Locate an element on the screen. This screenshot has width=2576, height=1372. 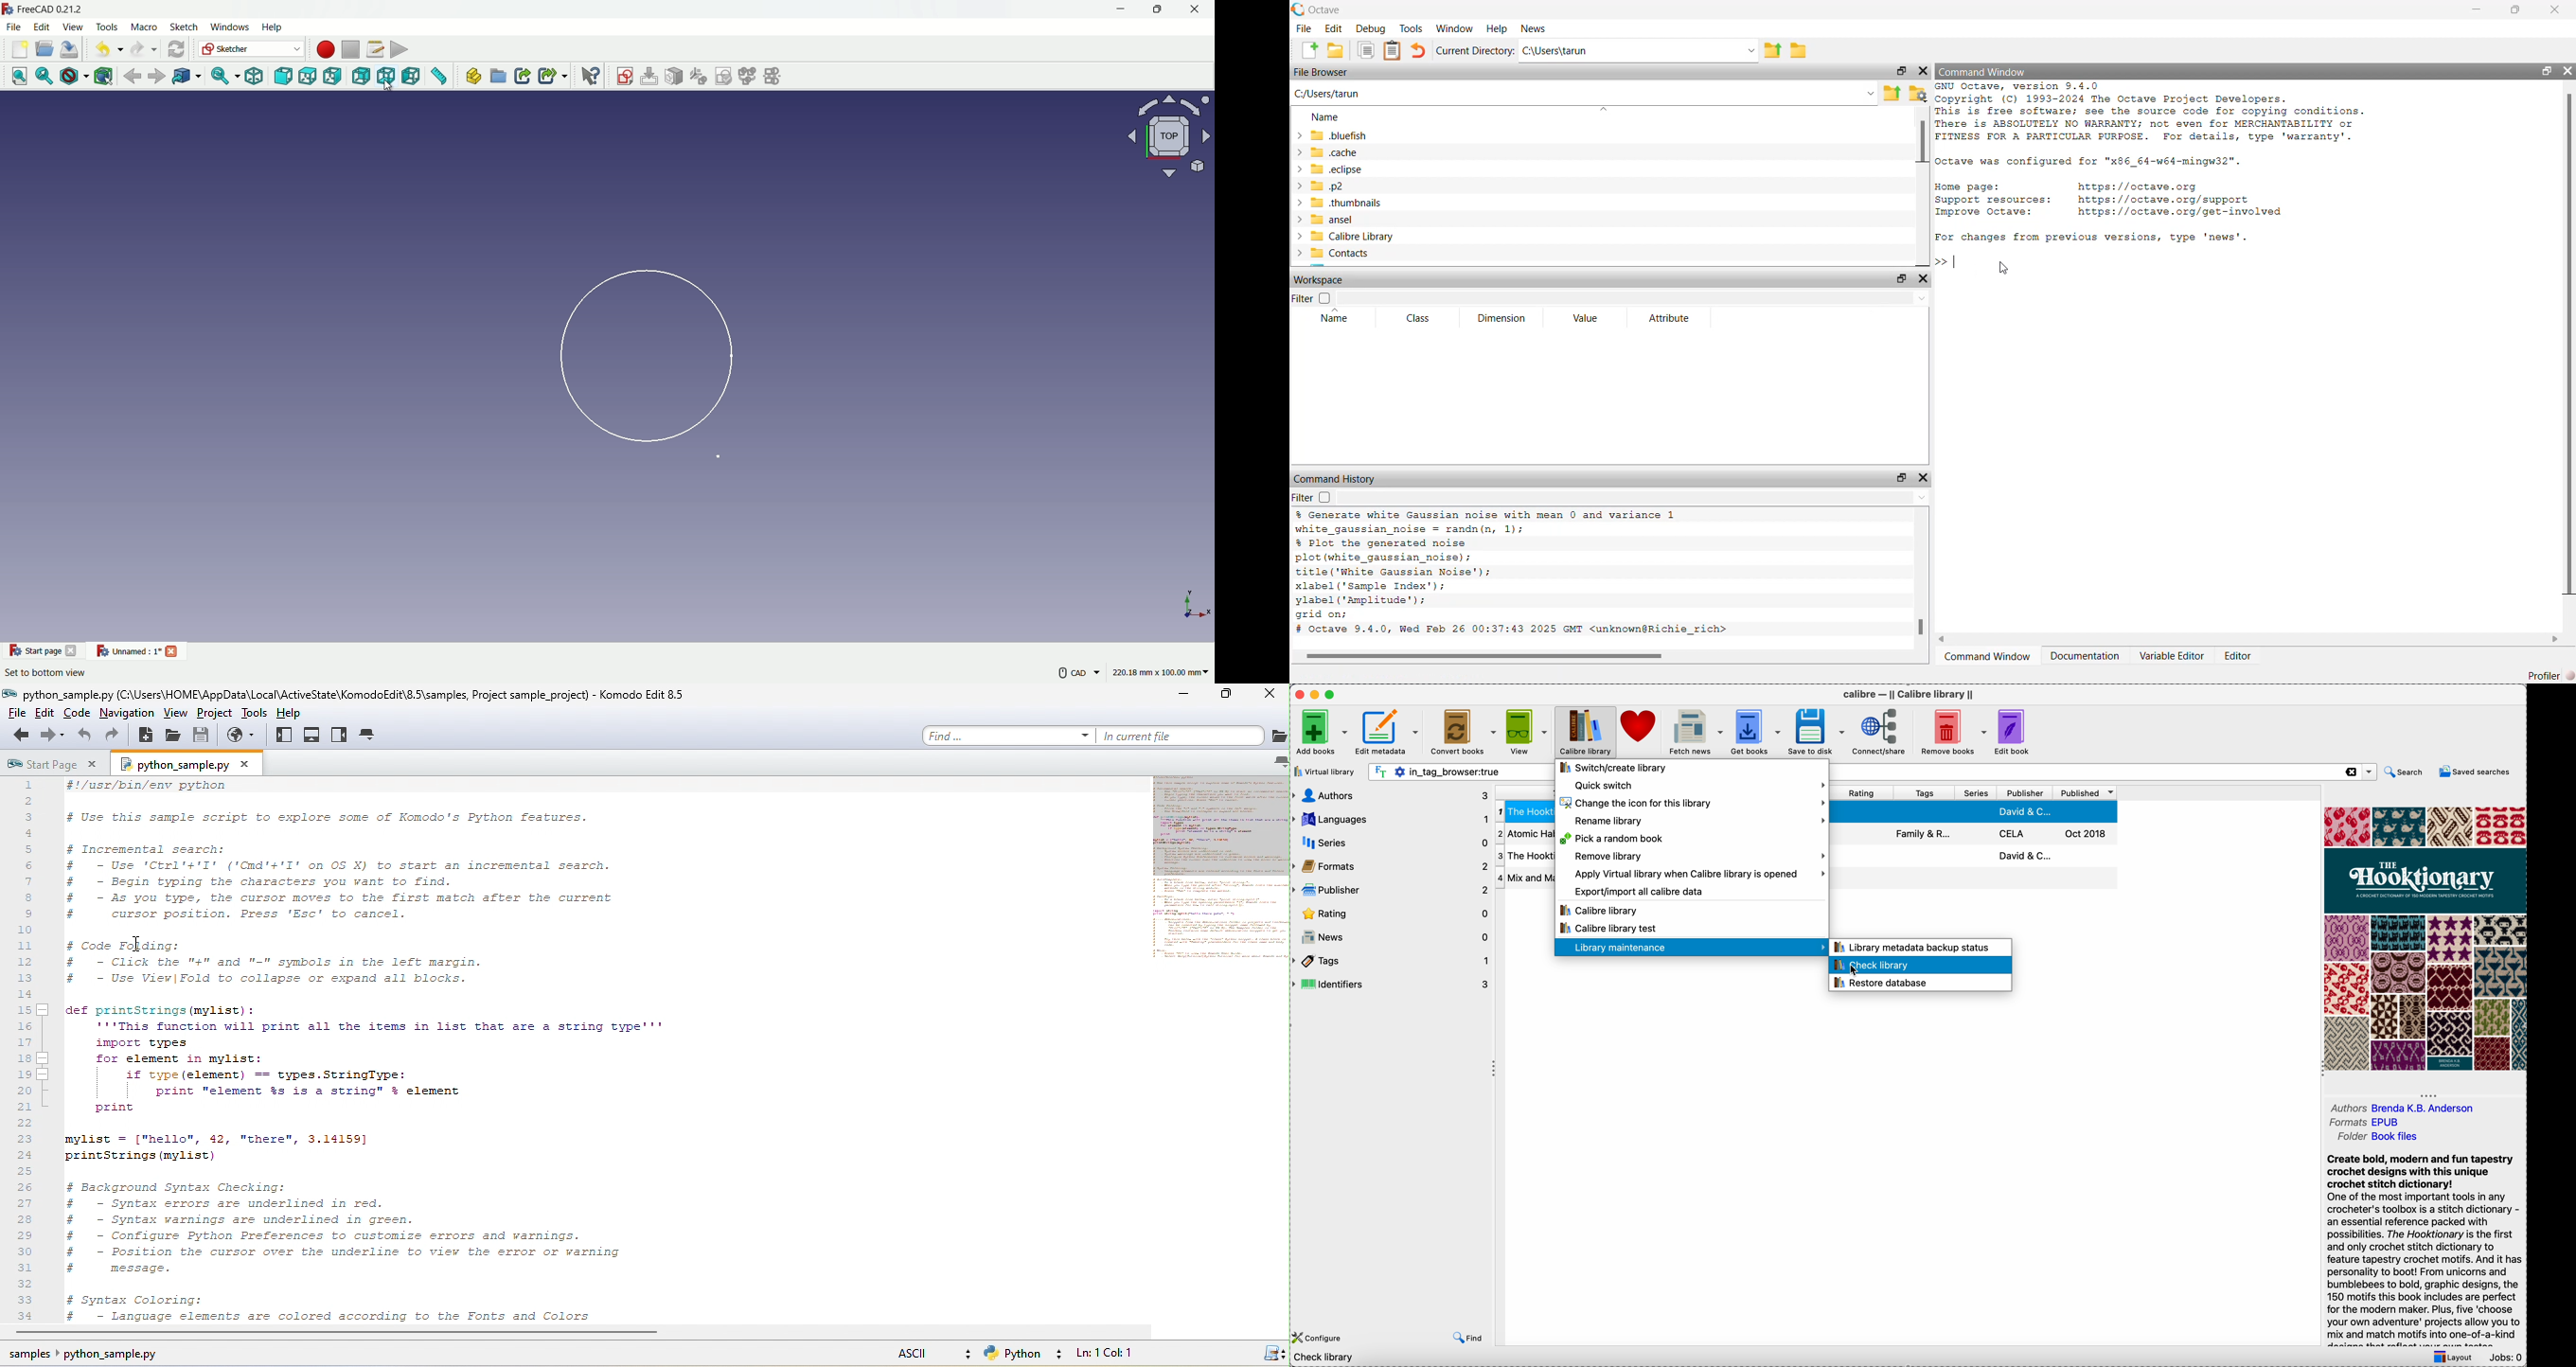
redo is located at coordinates (115, 737).